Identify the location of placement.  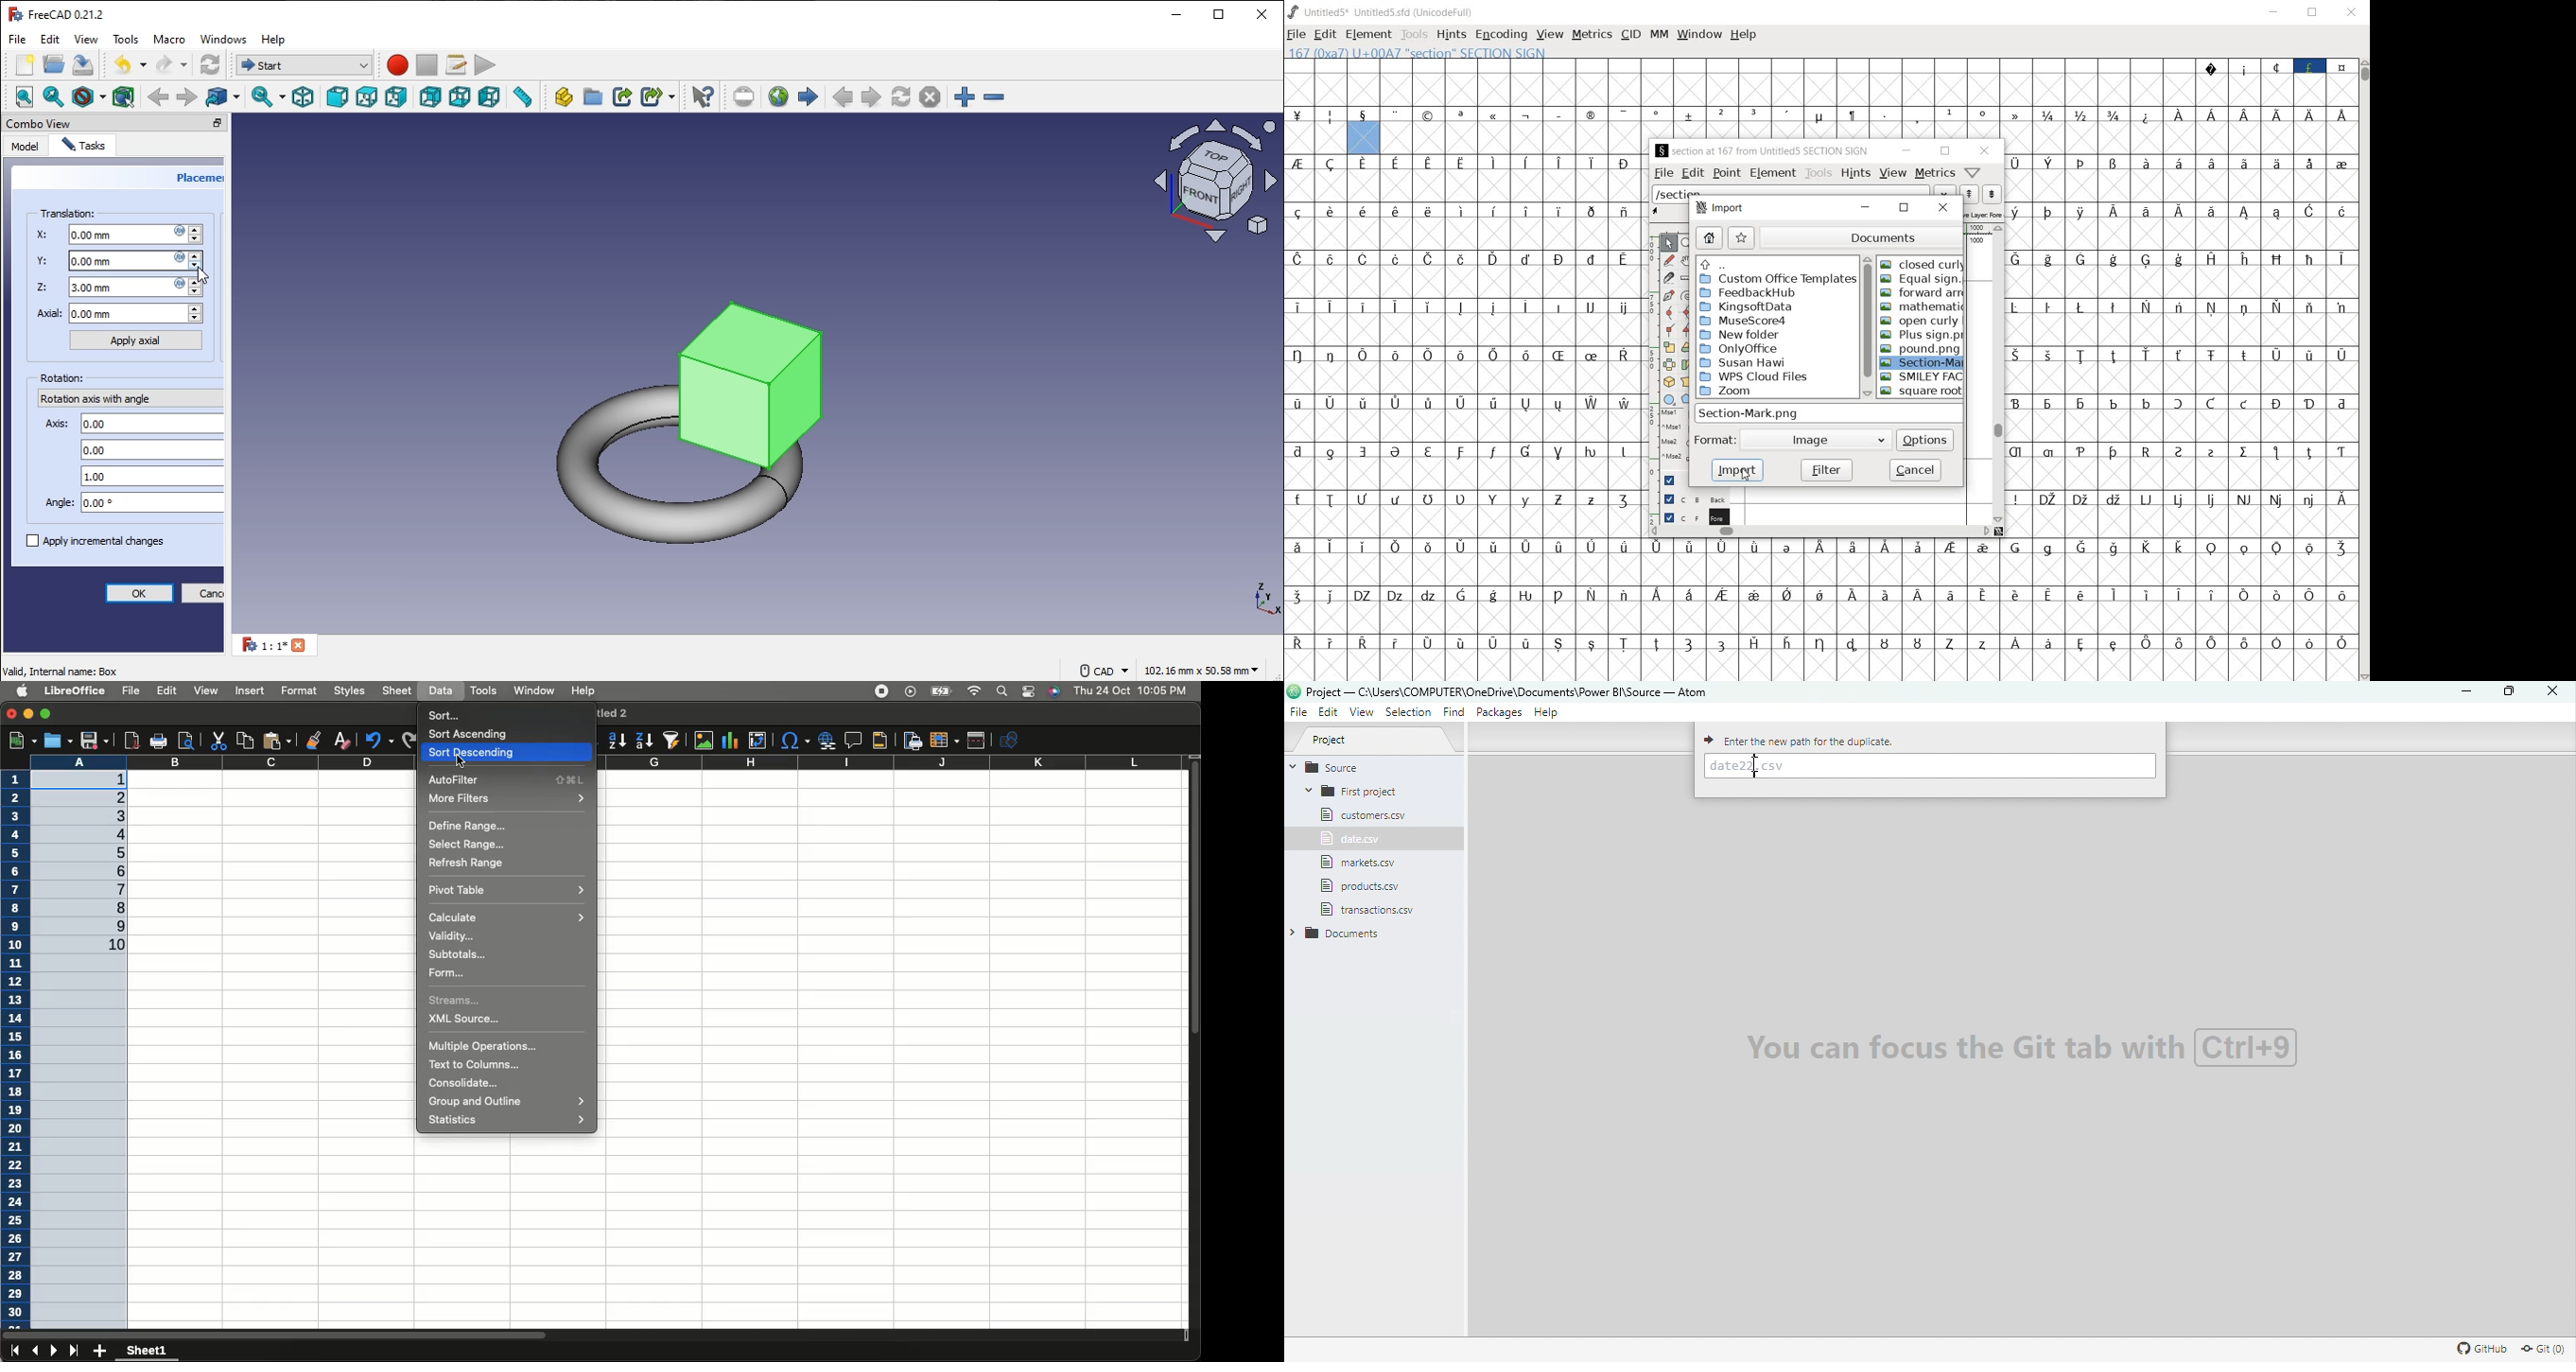
(198, 181).